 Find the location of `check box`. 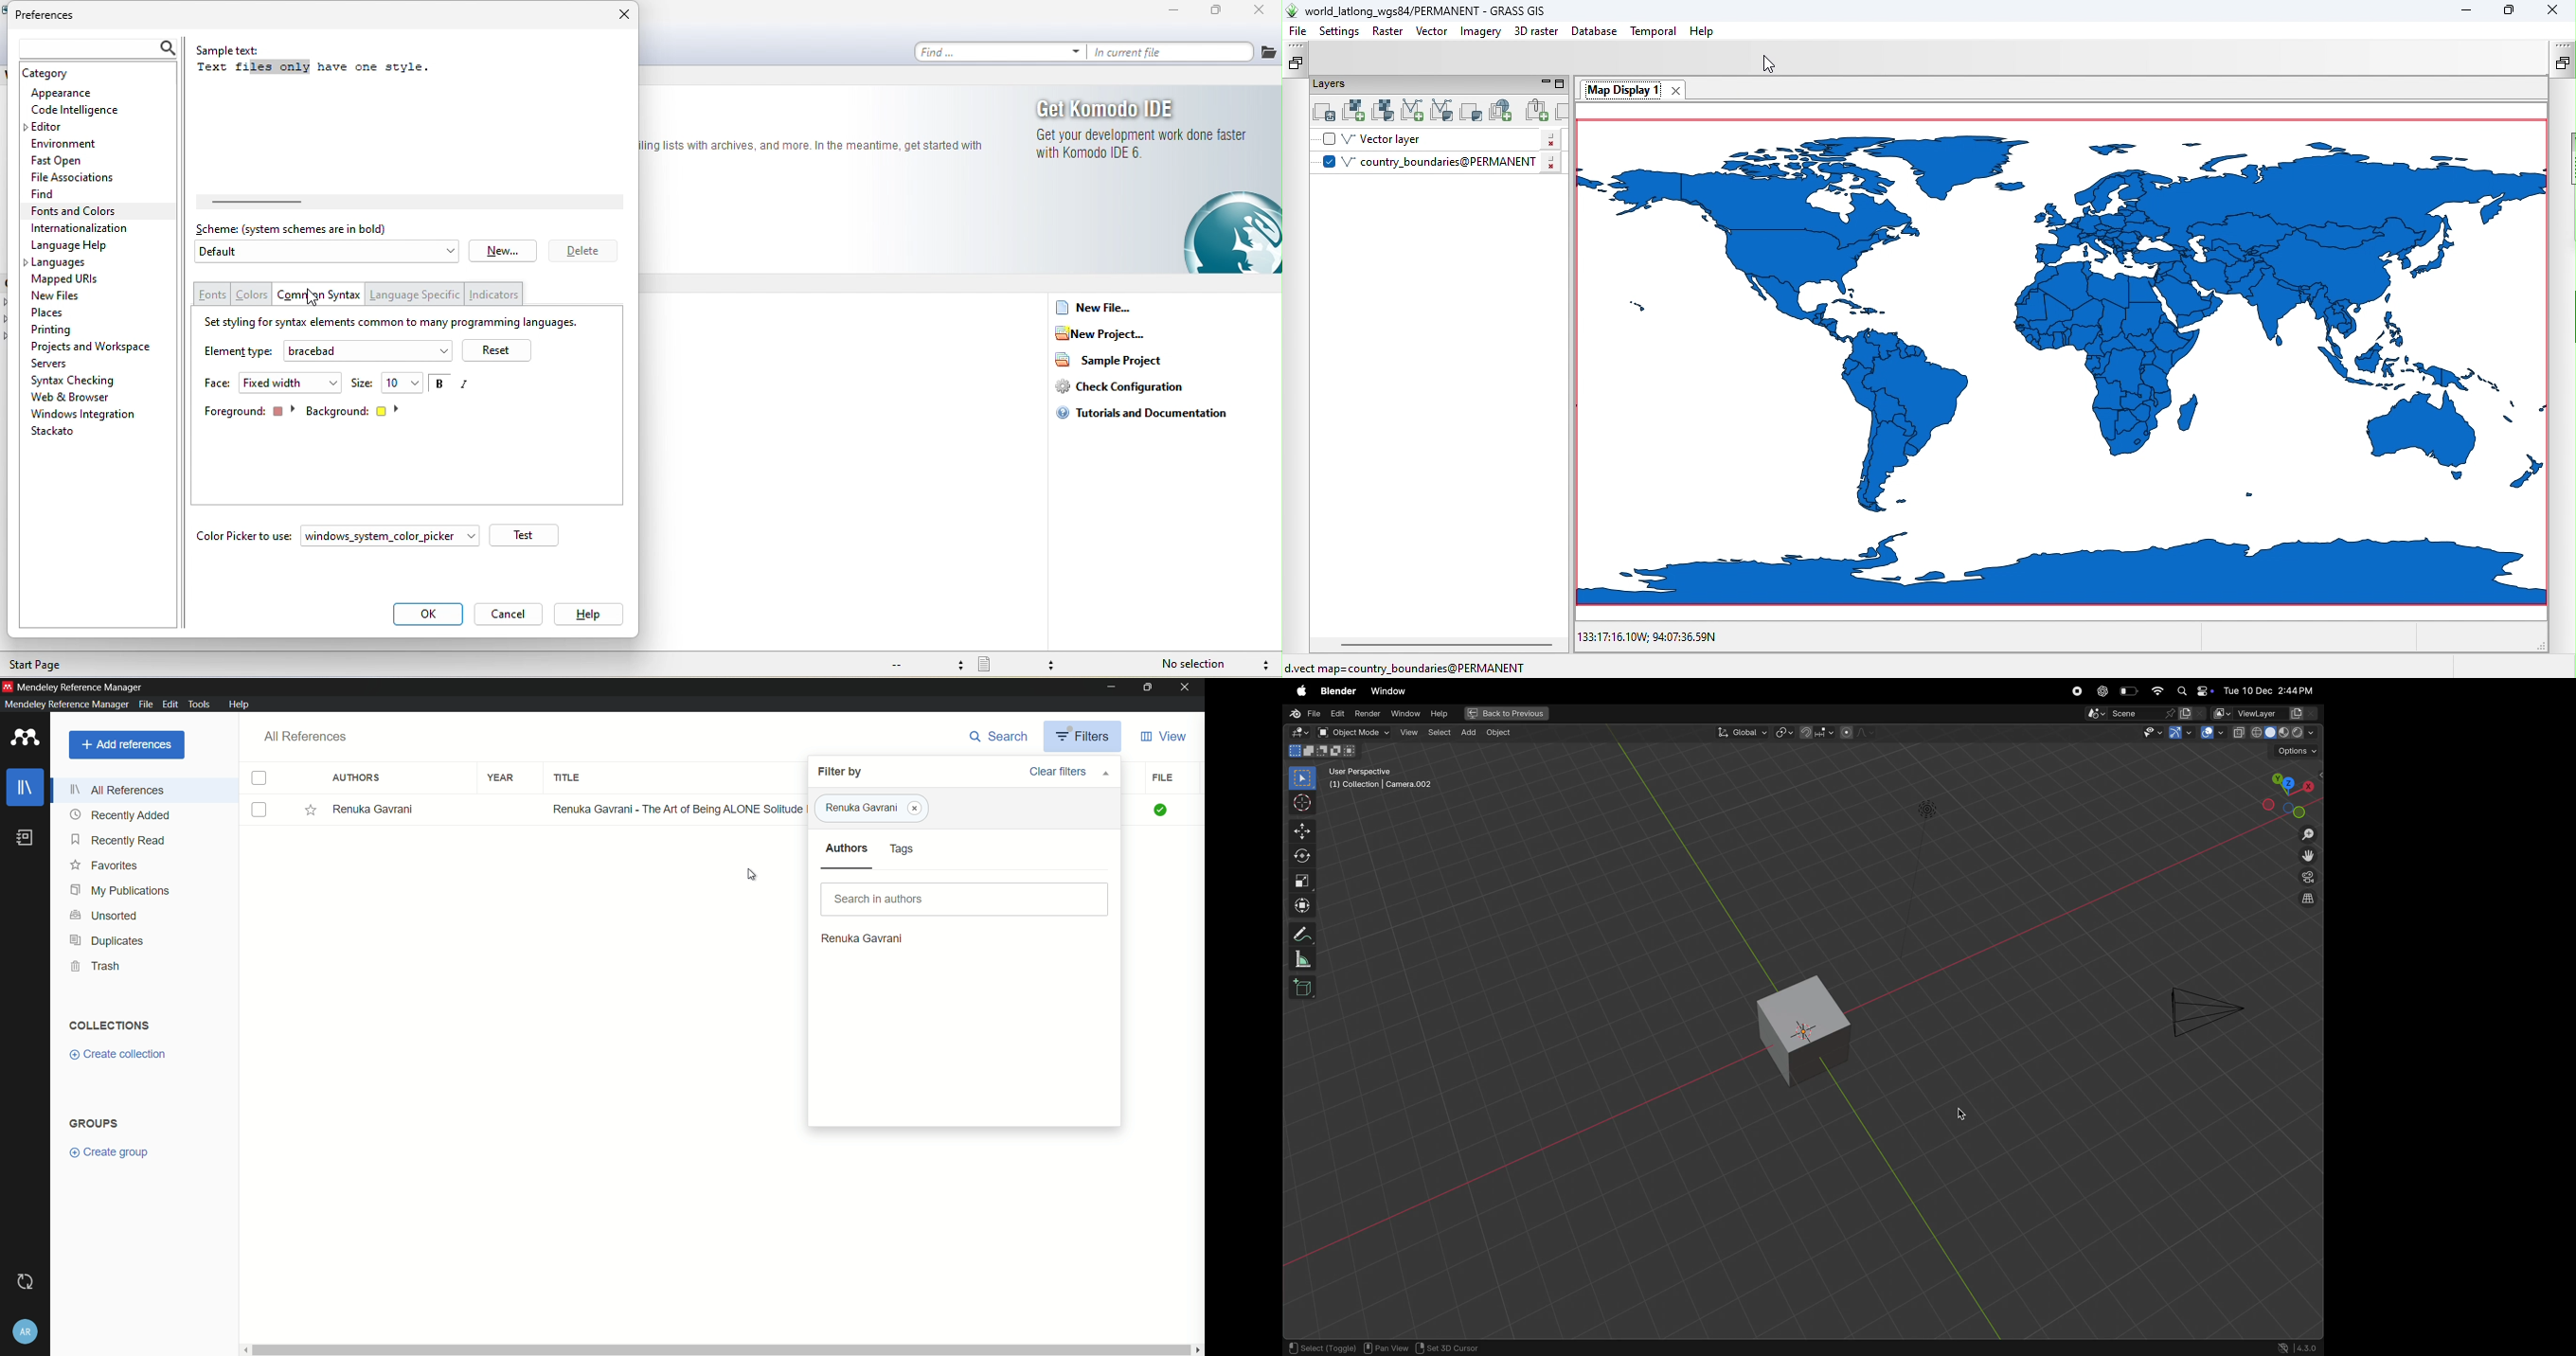

check box is located at coordinates (259, 810).